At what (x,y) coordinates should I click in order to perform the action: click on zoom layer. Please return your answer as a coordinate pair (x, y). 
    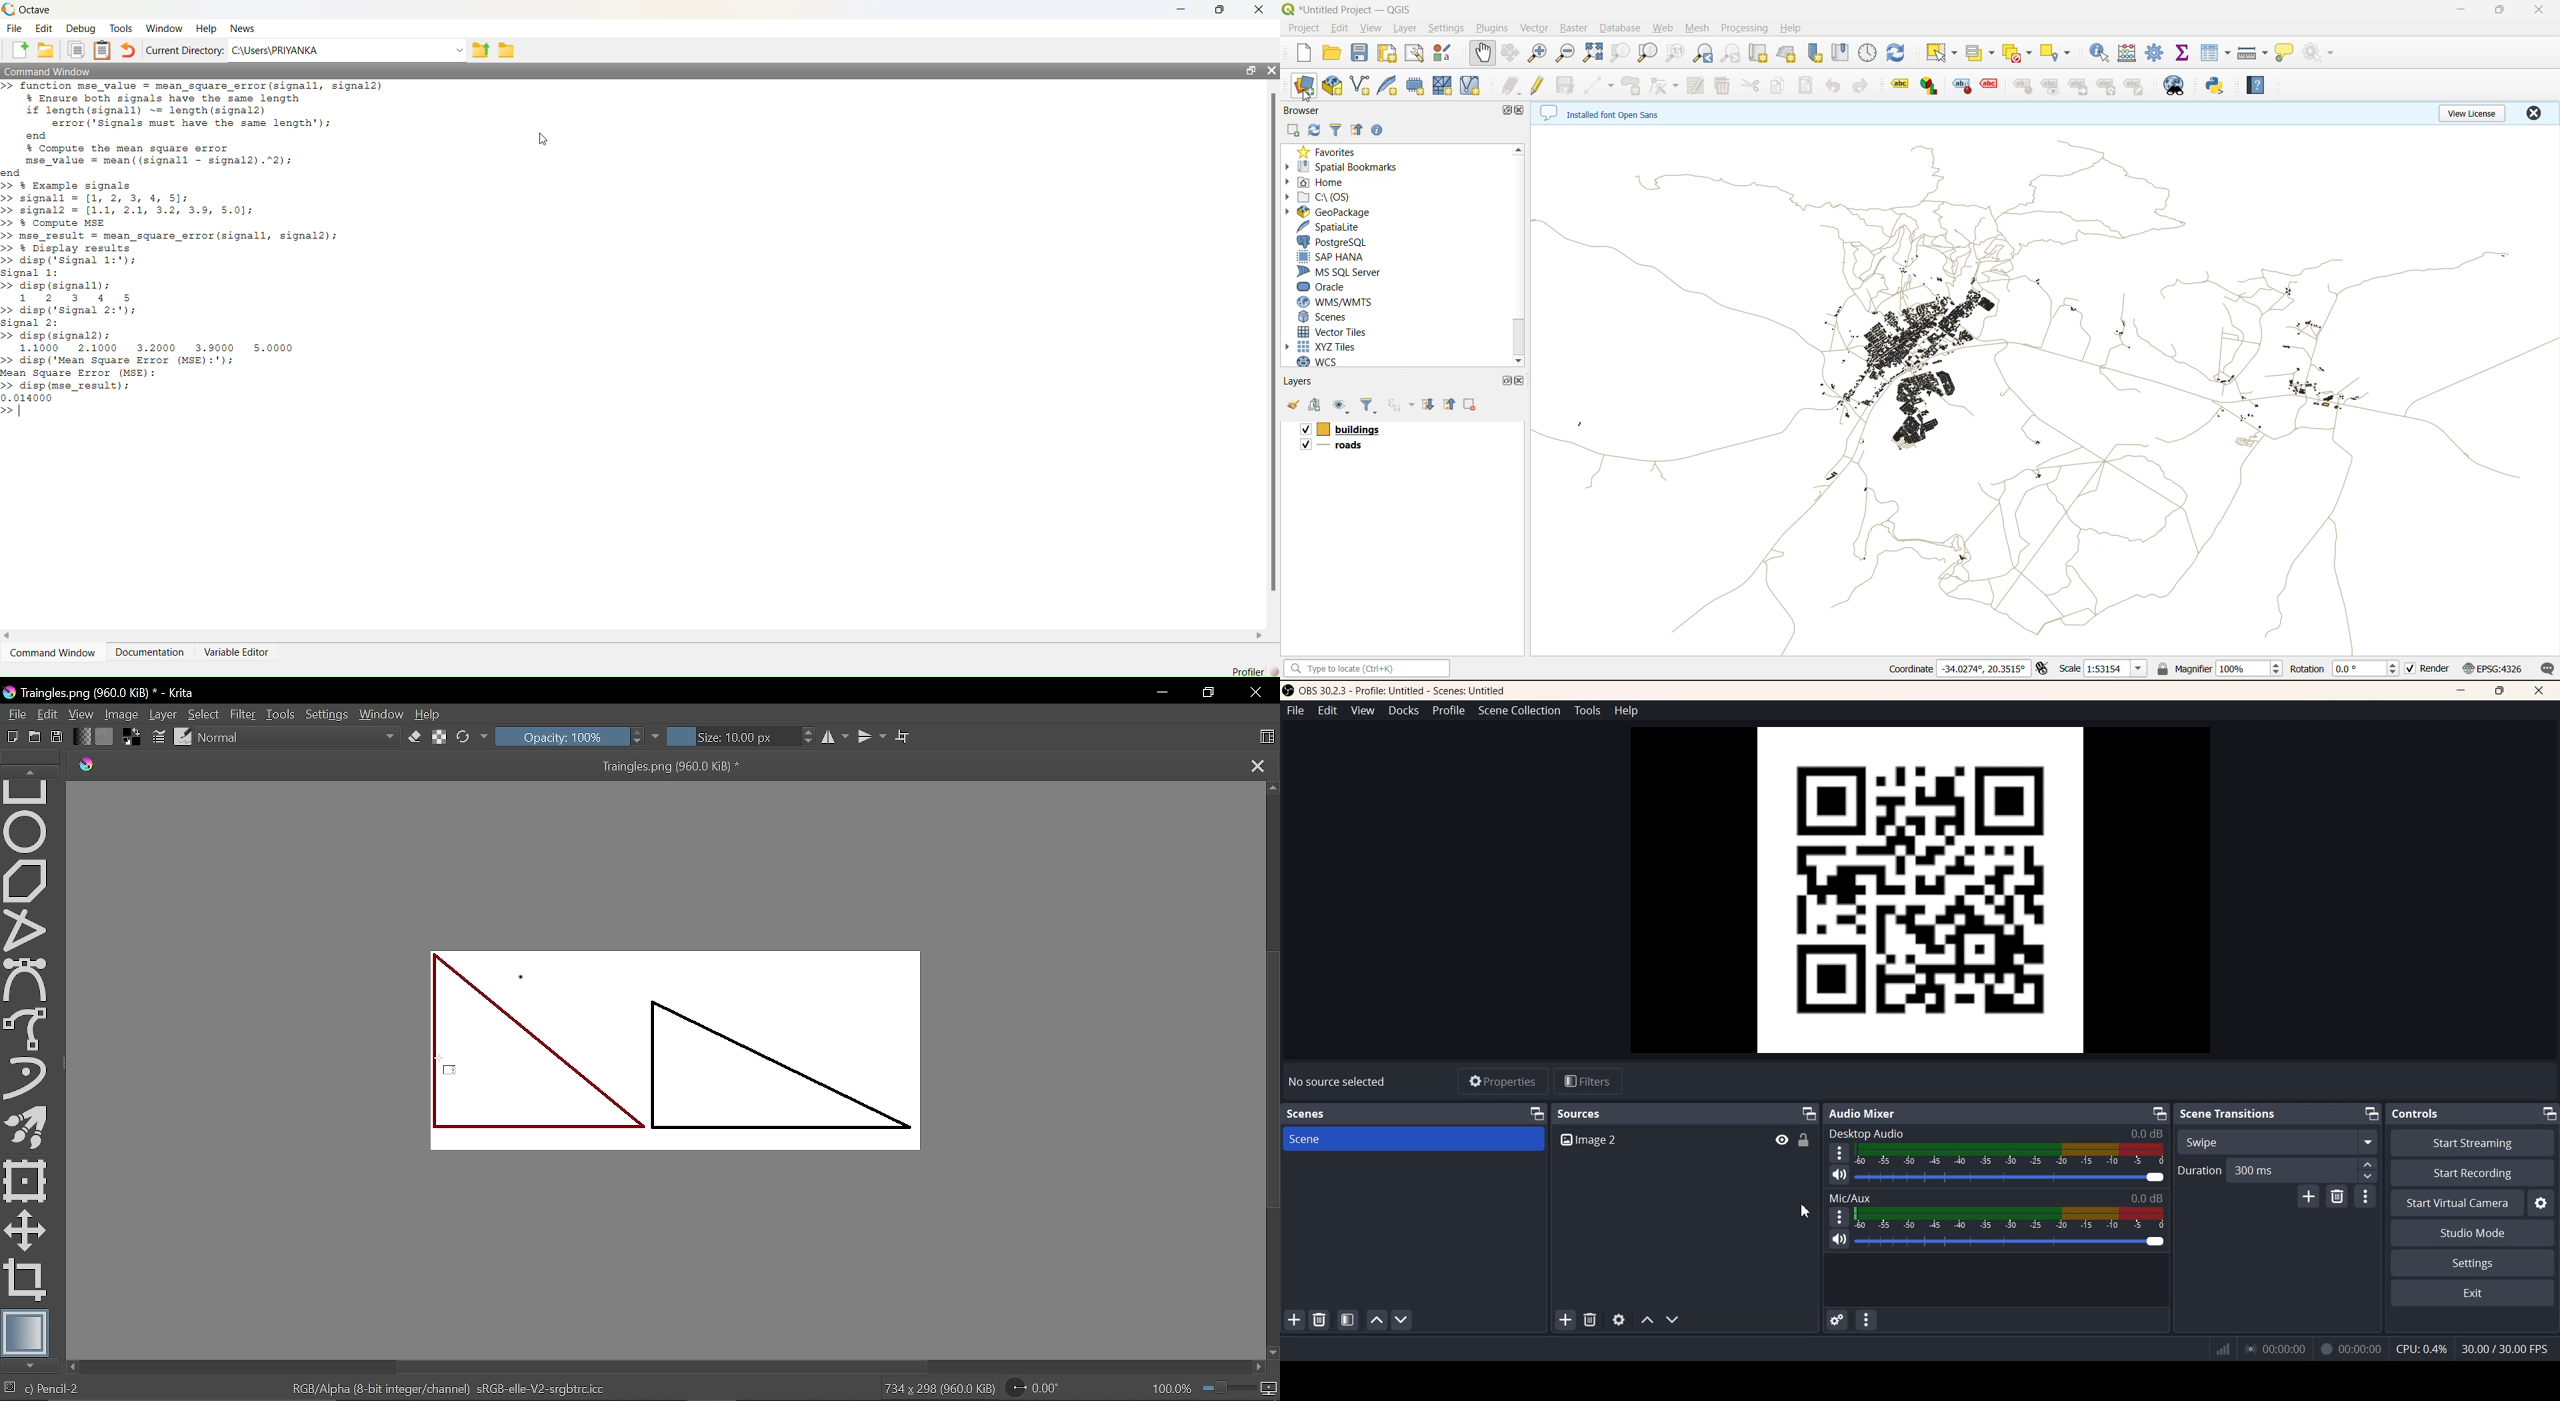
    Looking at the image, I should click on (1648, 55).